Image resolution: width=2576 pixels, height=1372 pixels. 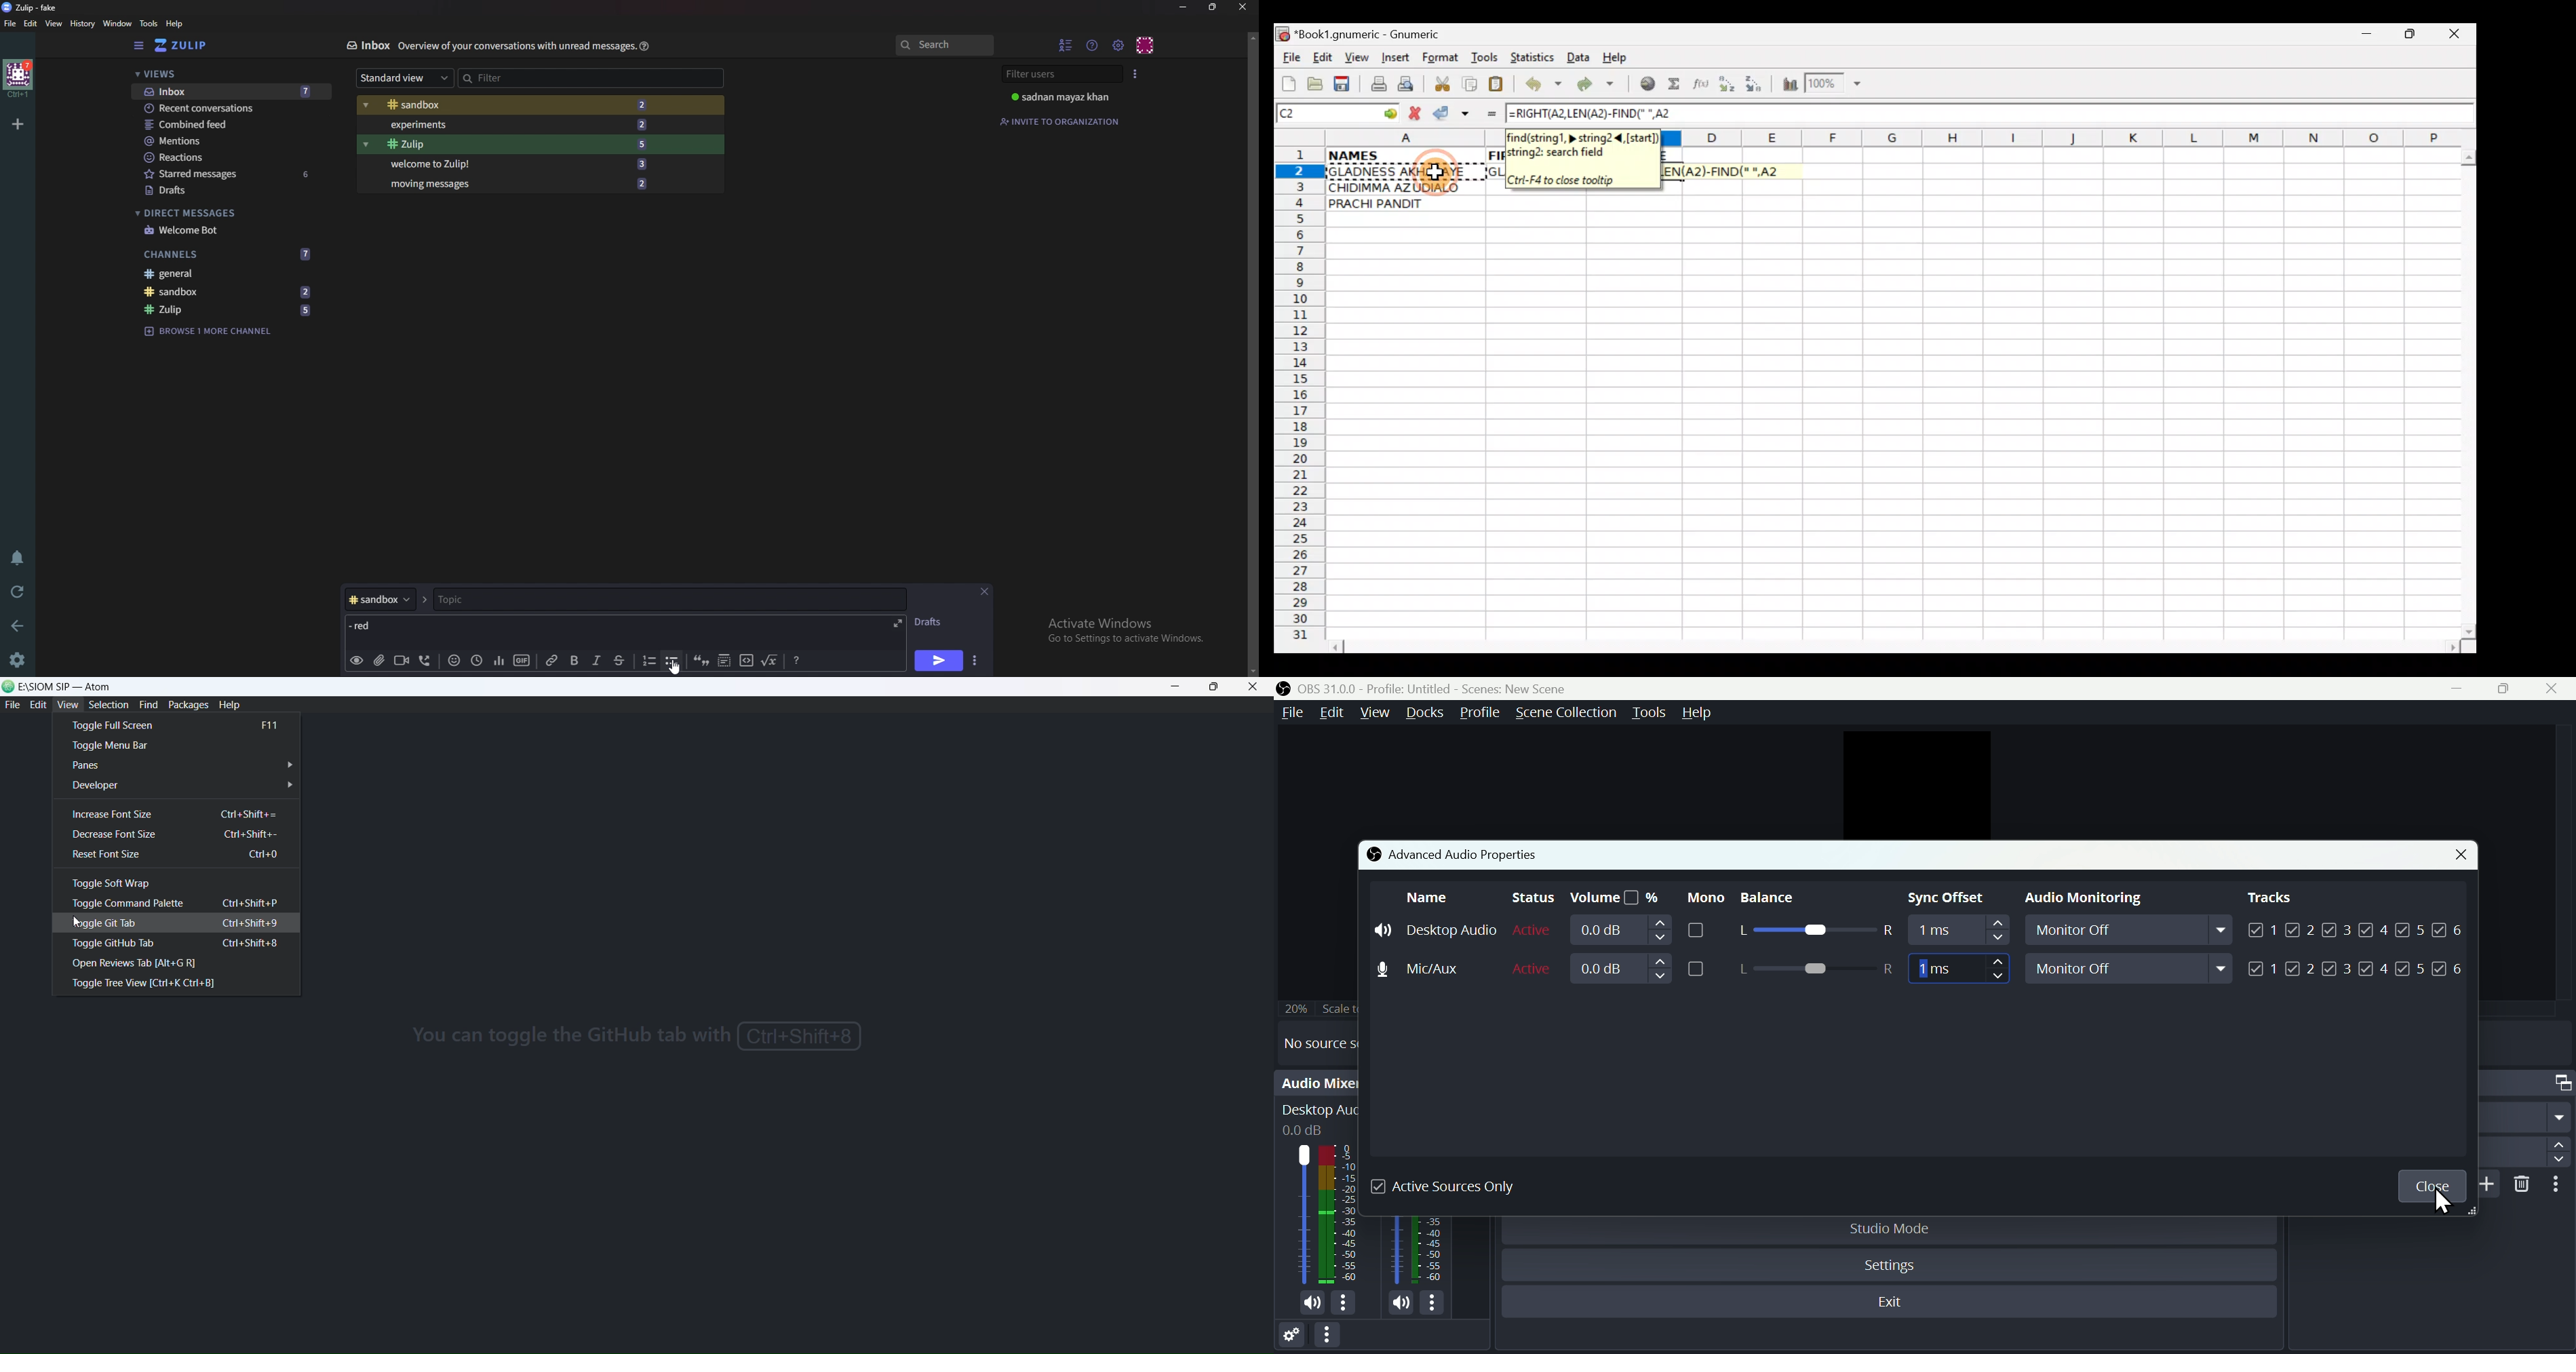 I want to click on Maximize, so click(x=2412, y=36).